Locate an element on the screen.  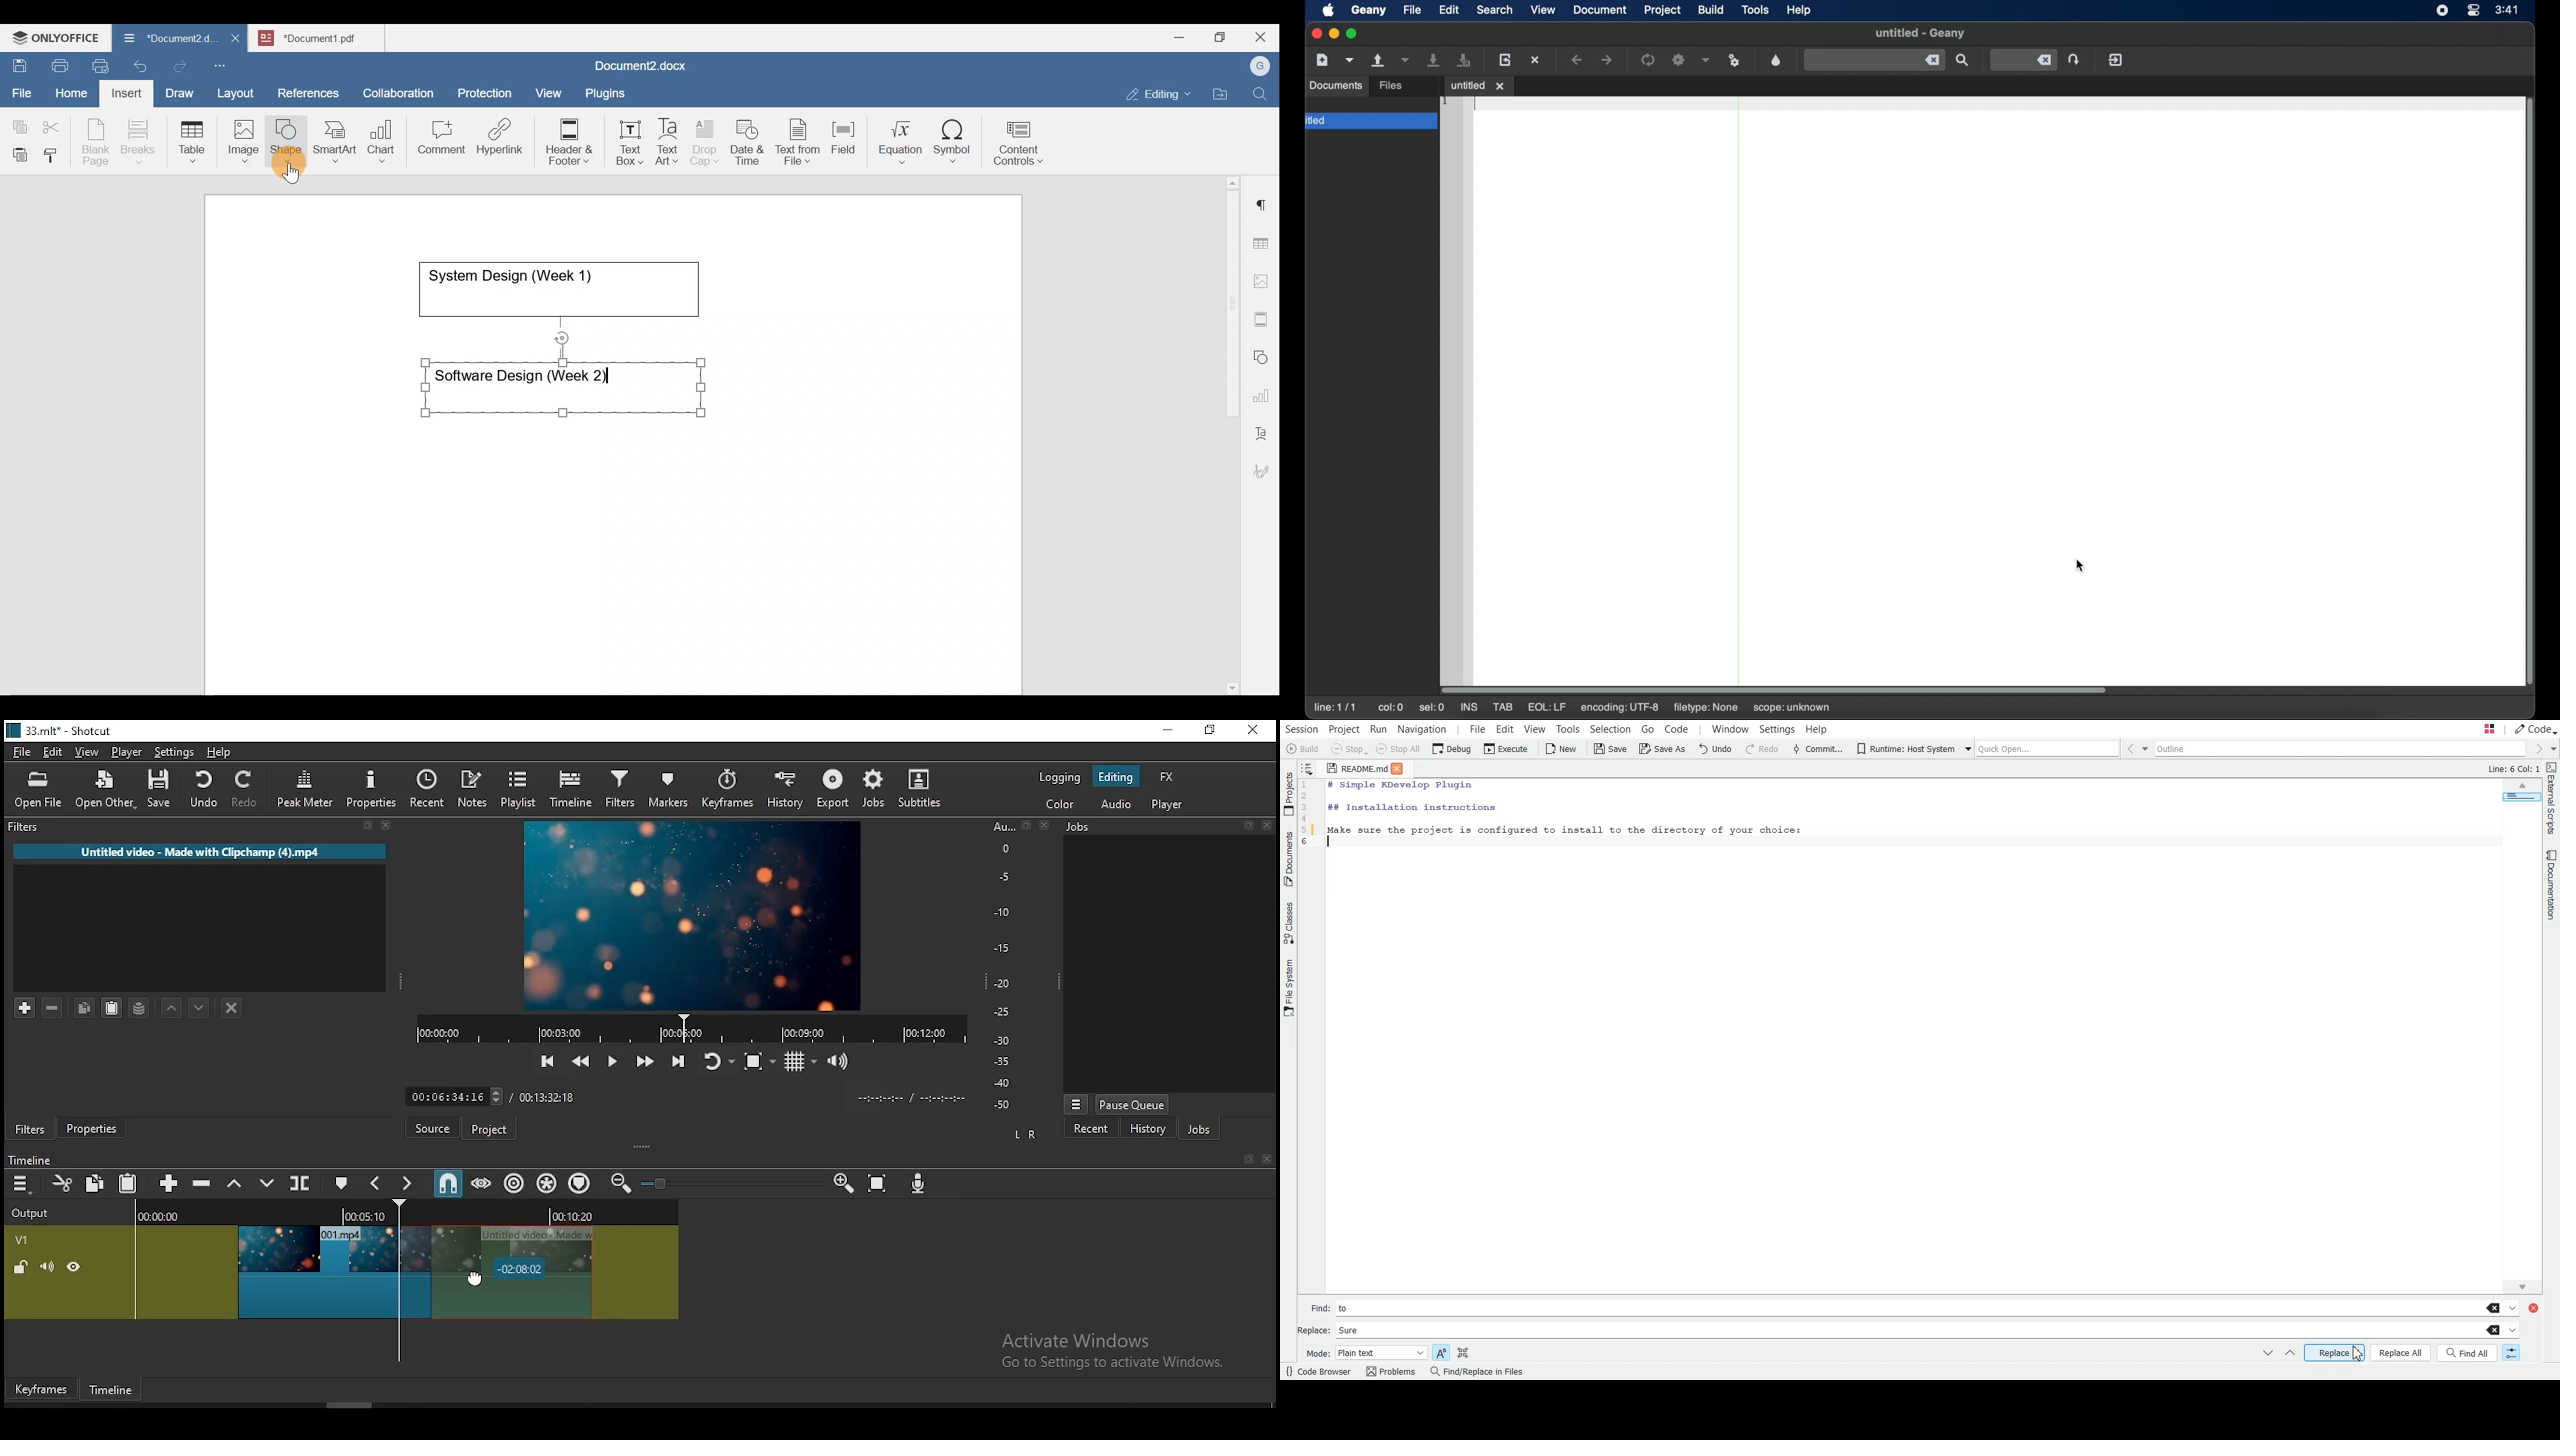
edit is located at coordinates (1449, 11).